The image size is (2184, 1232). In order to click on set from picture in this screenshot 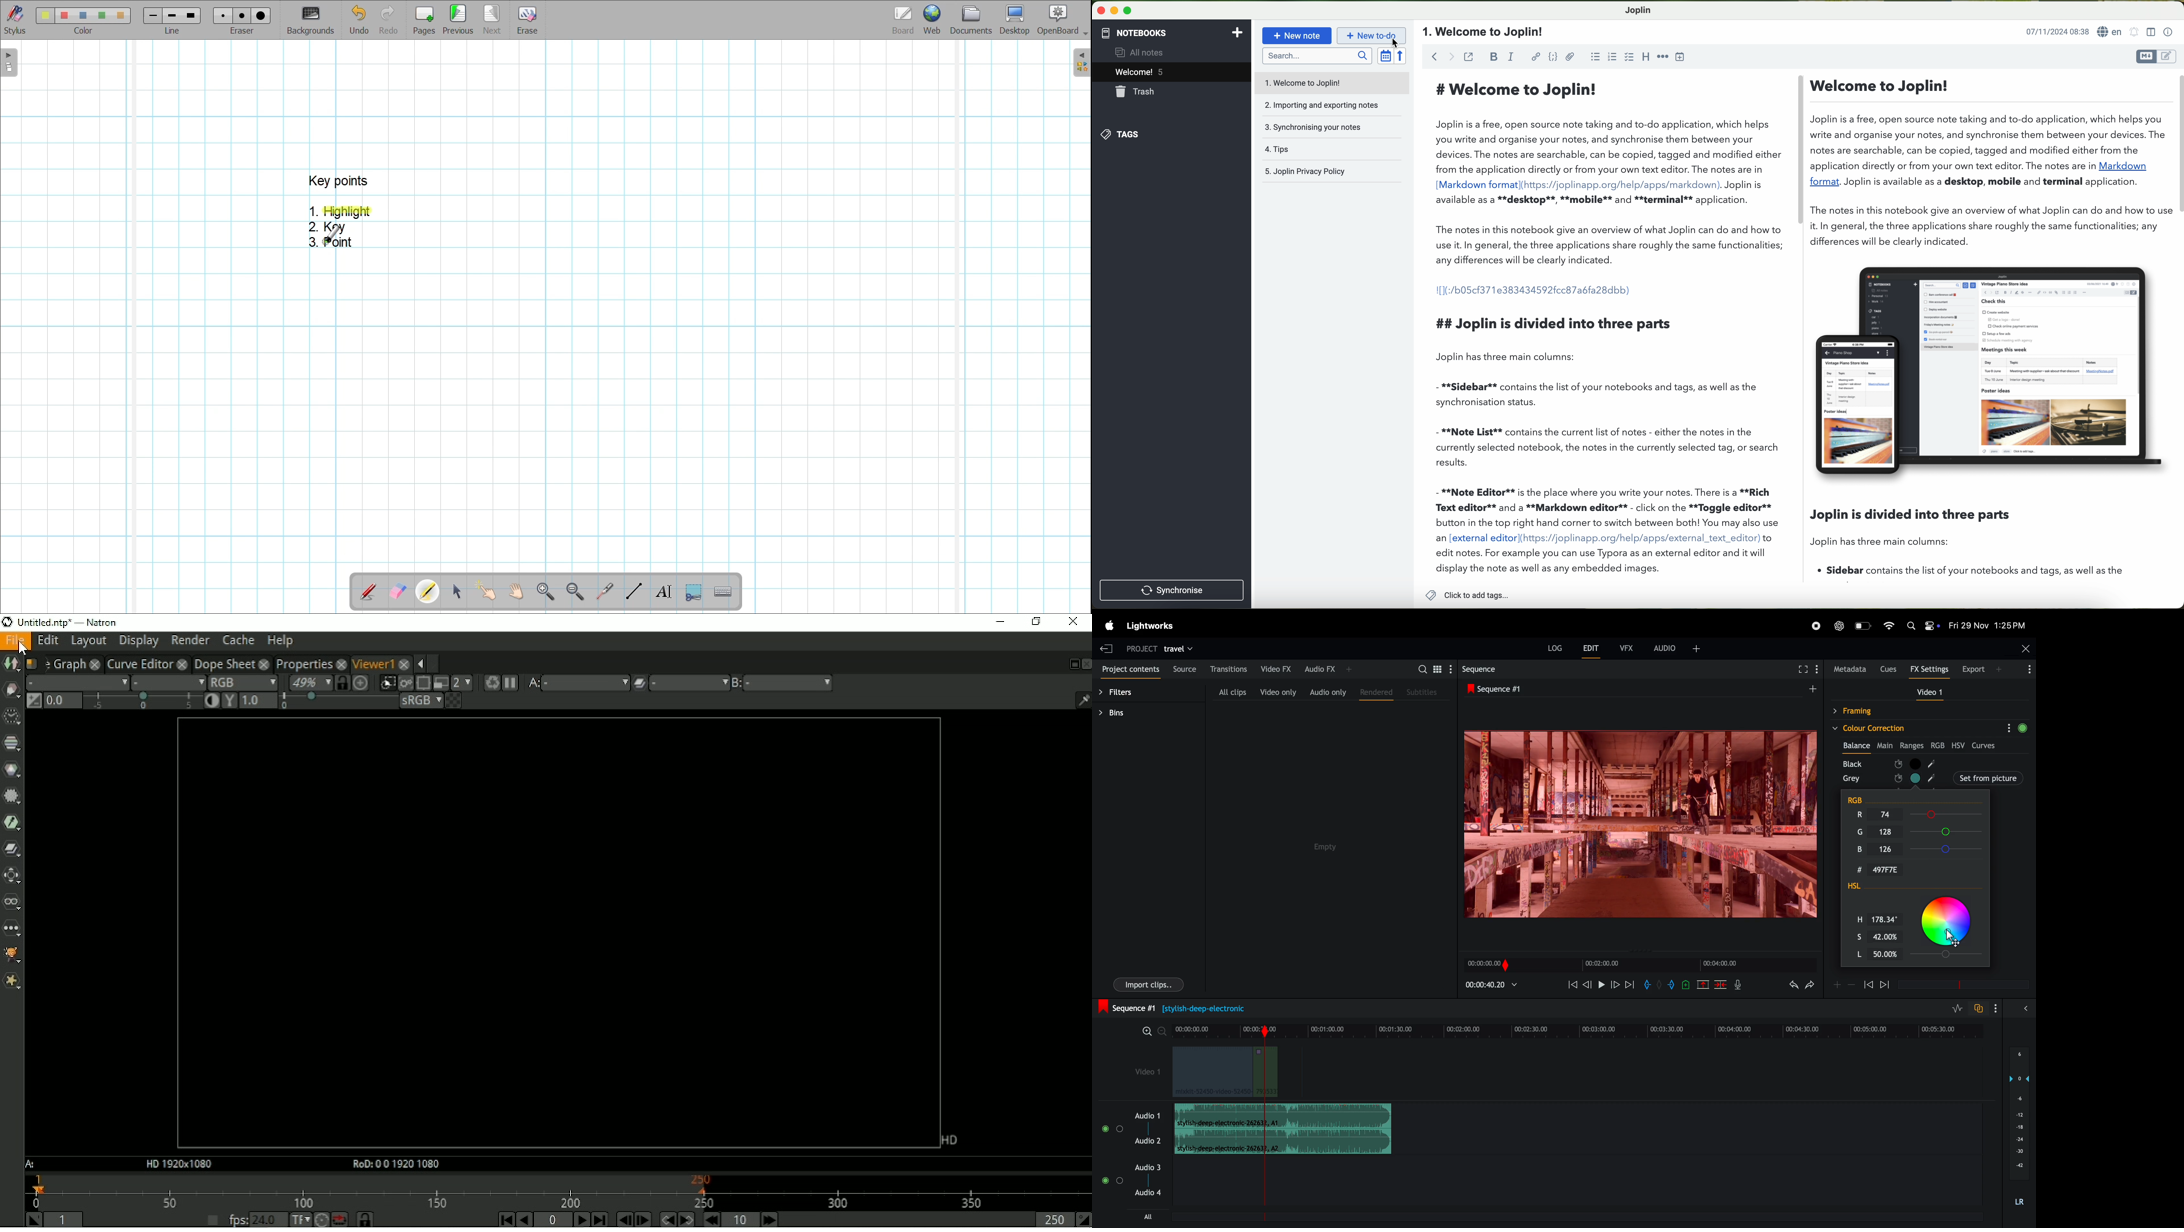, I will do `click(1958, 777)`.